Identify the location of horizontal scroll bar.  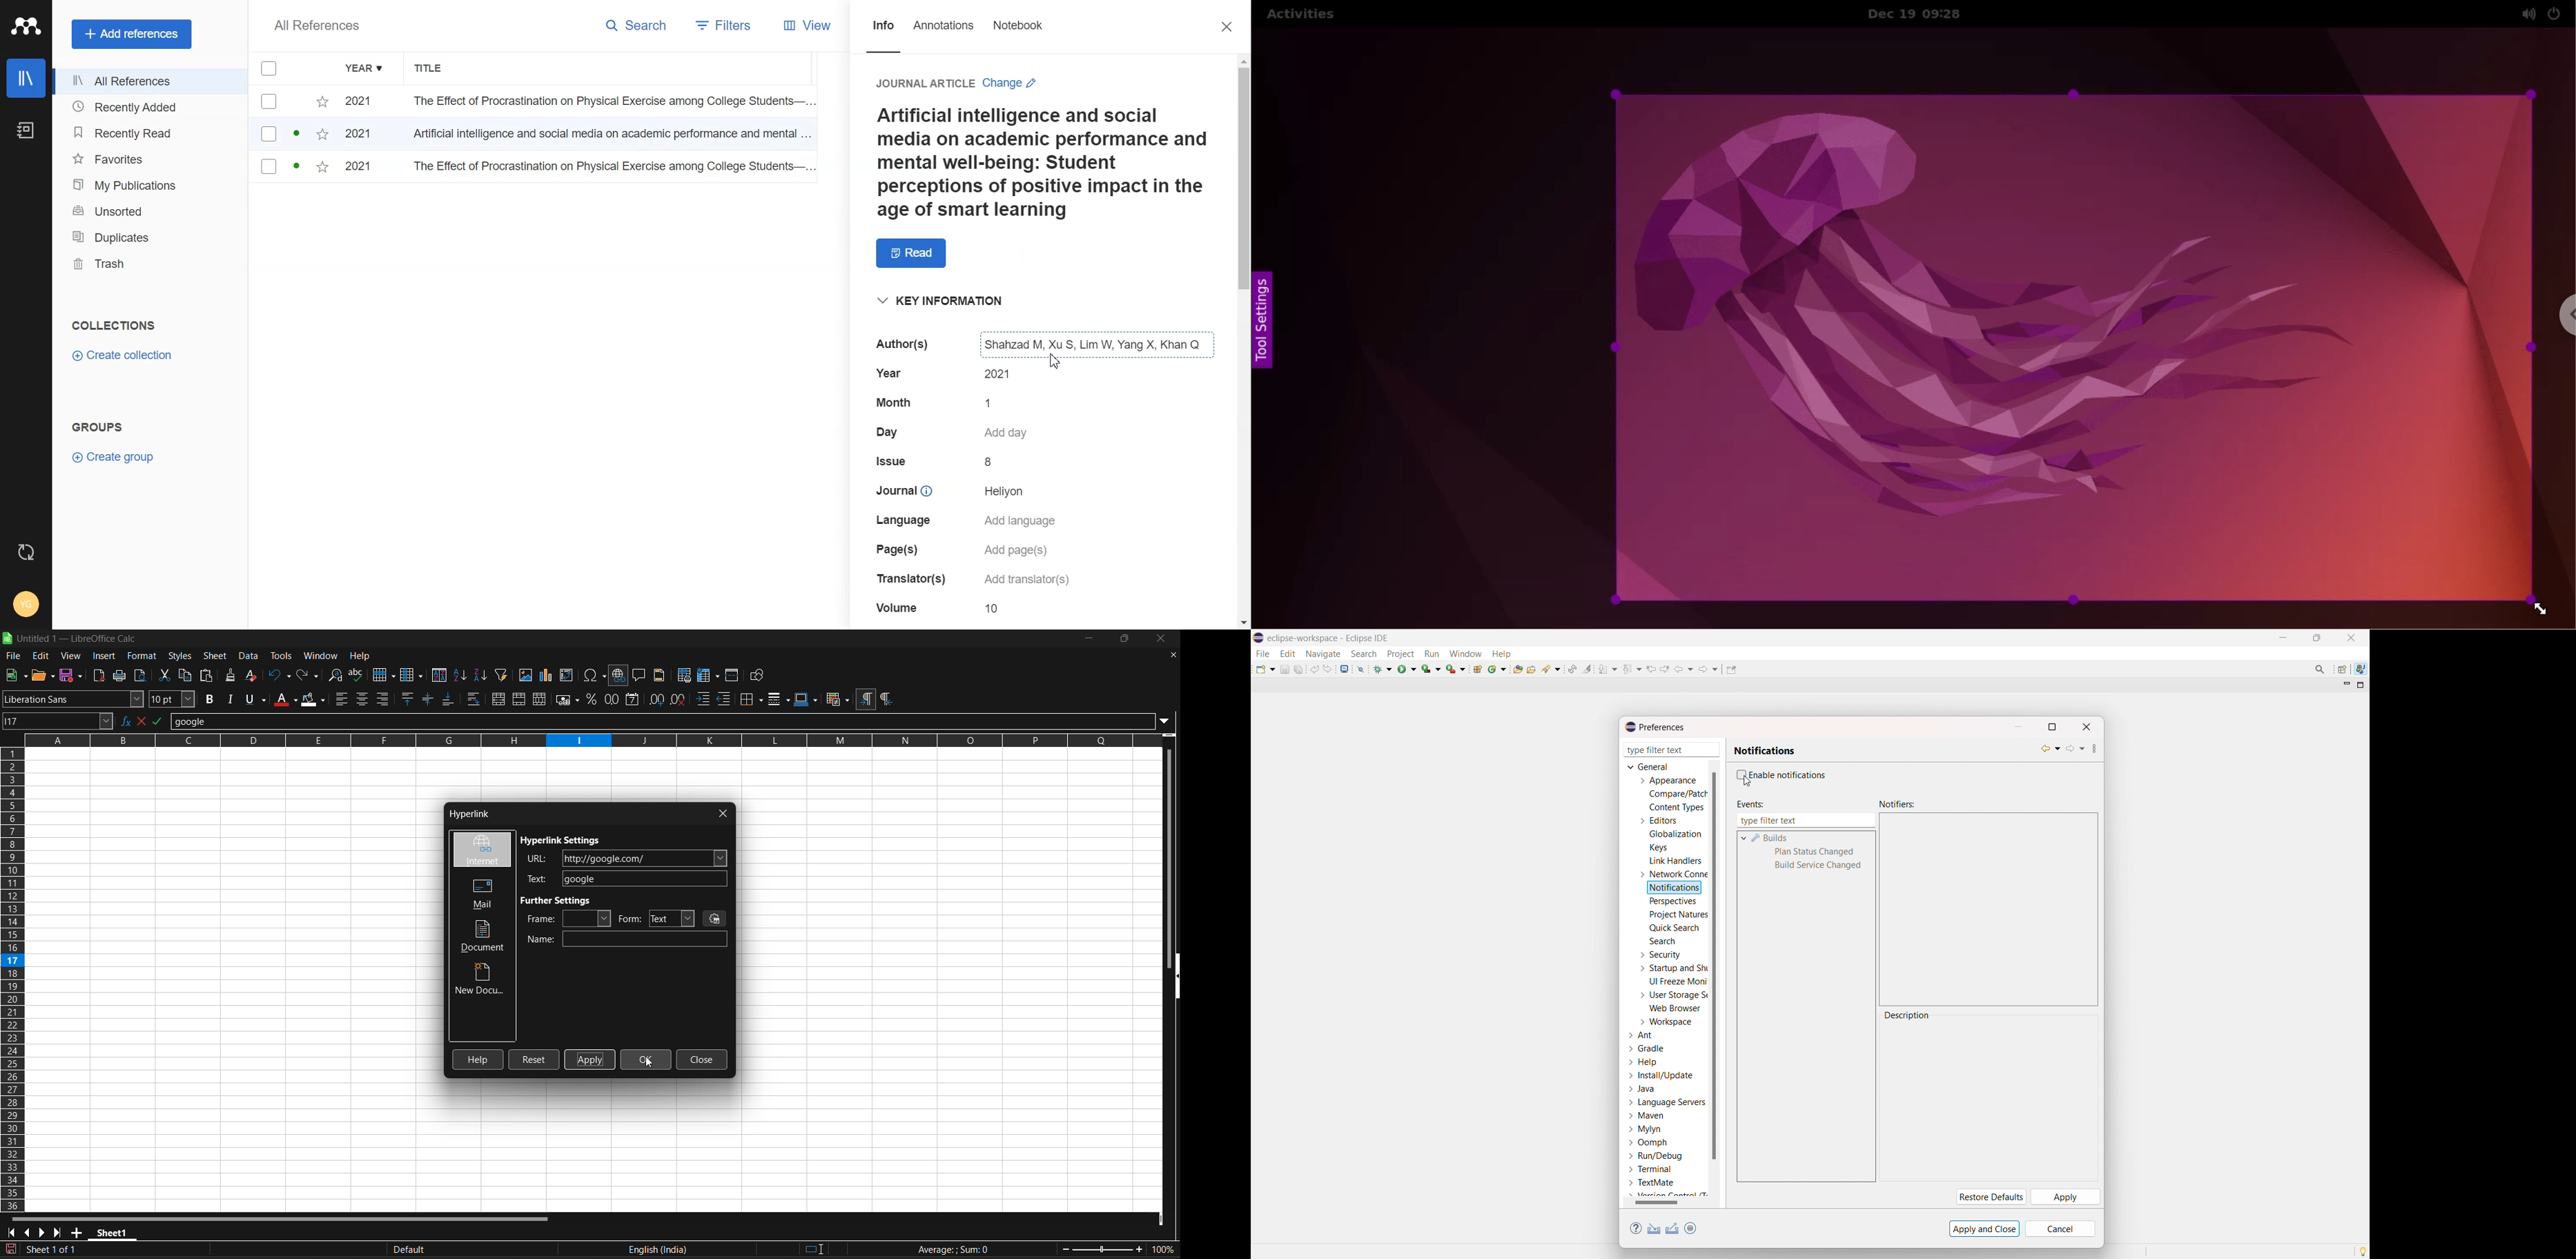
(289, 1218).